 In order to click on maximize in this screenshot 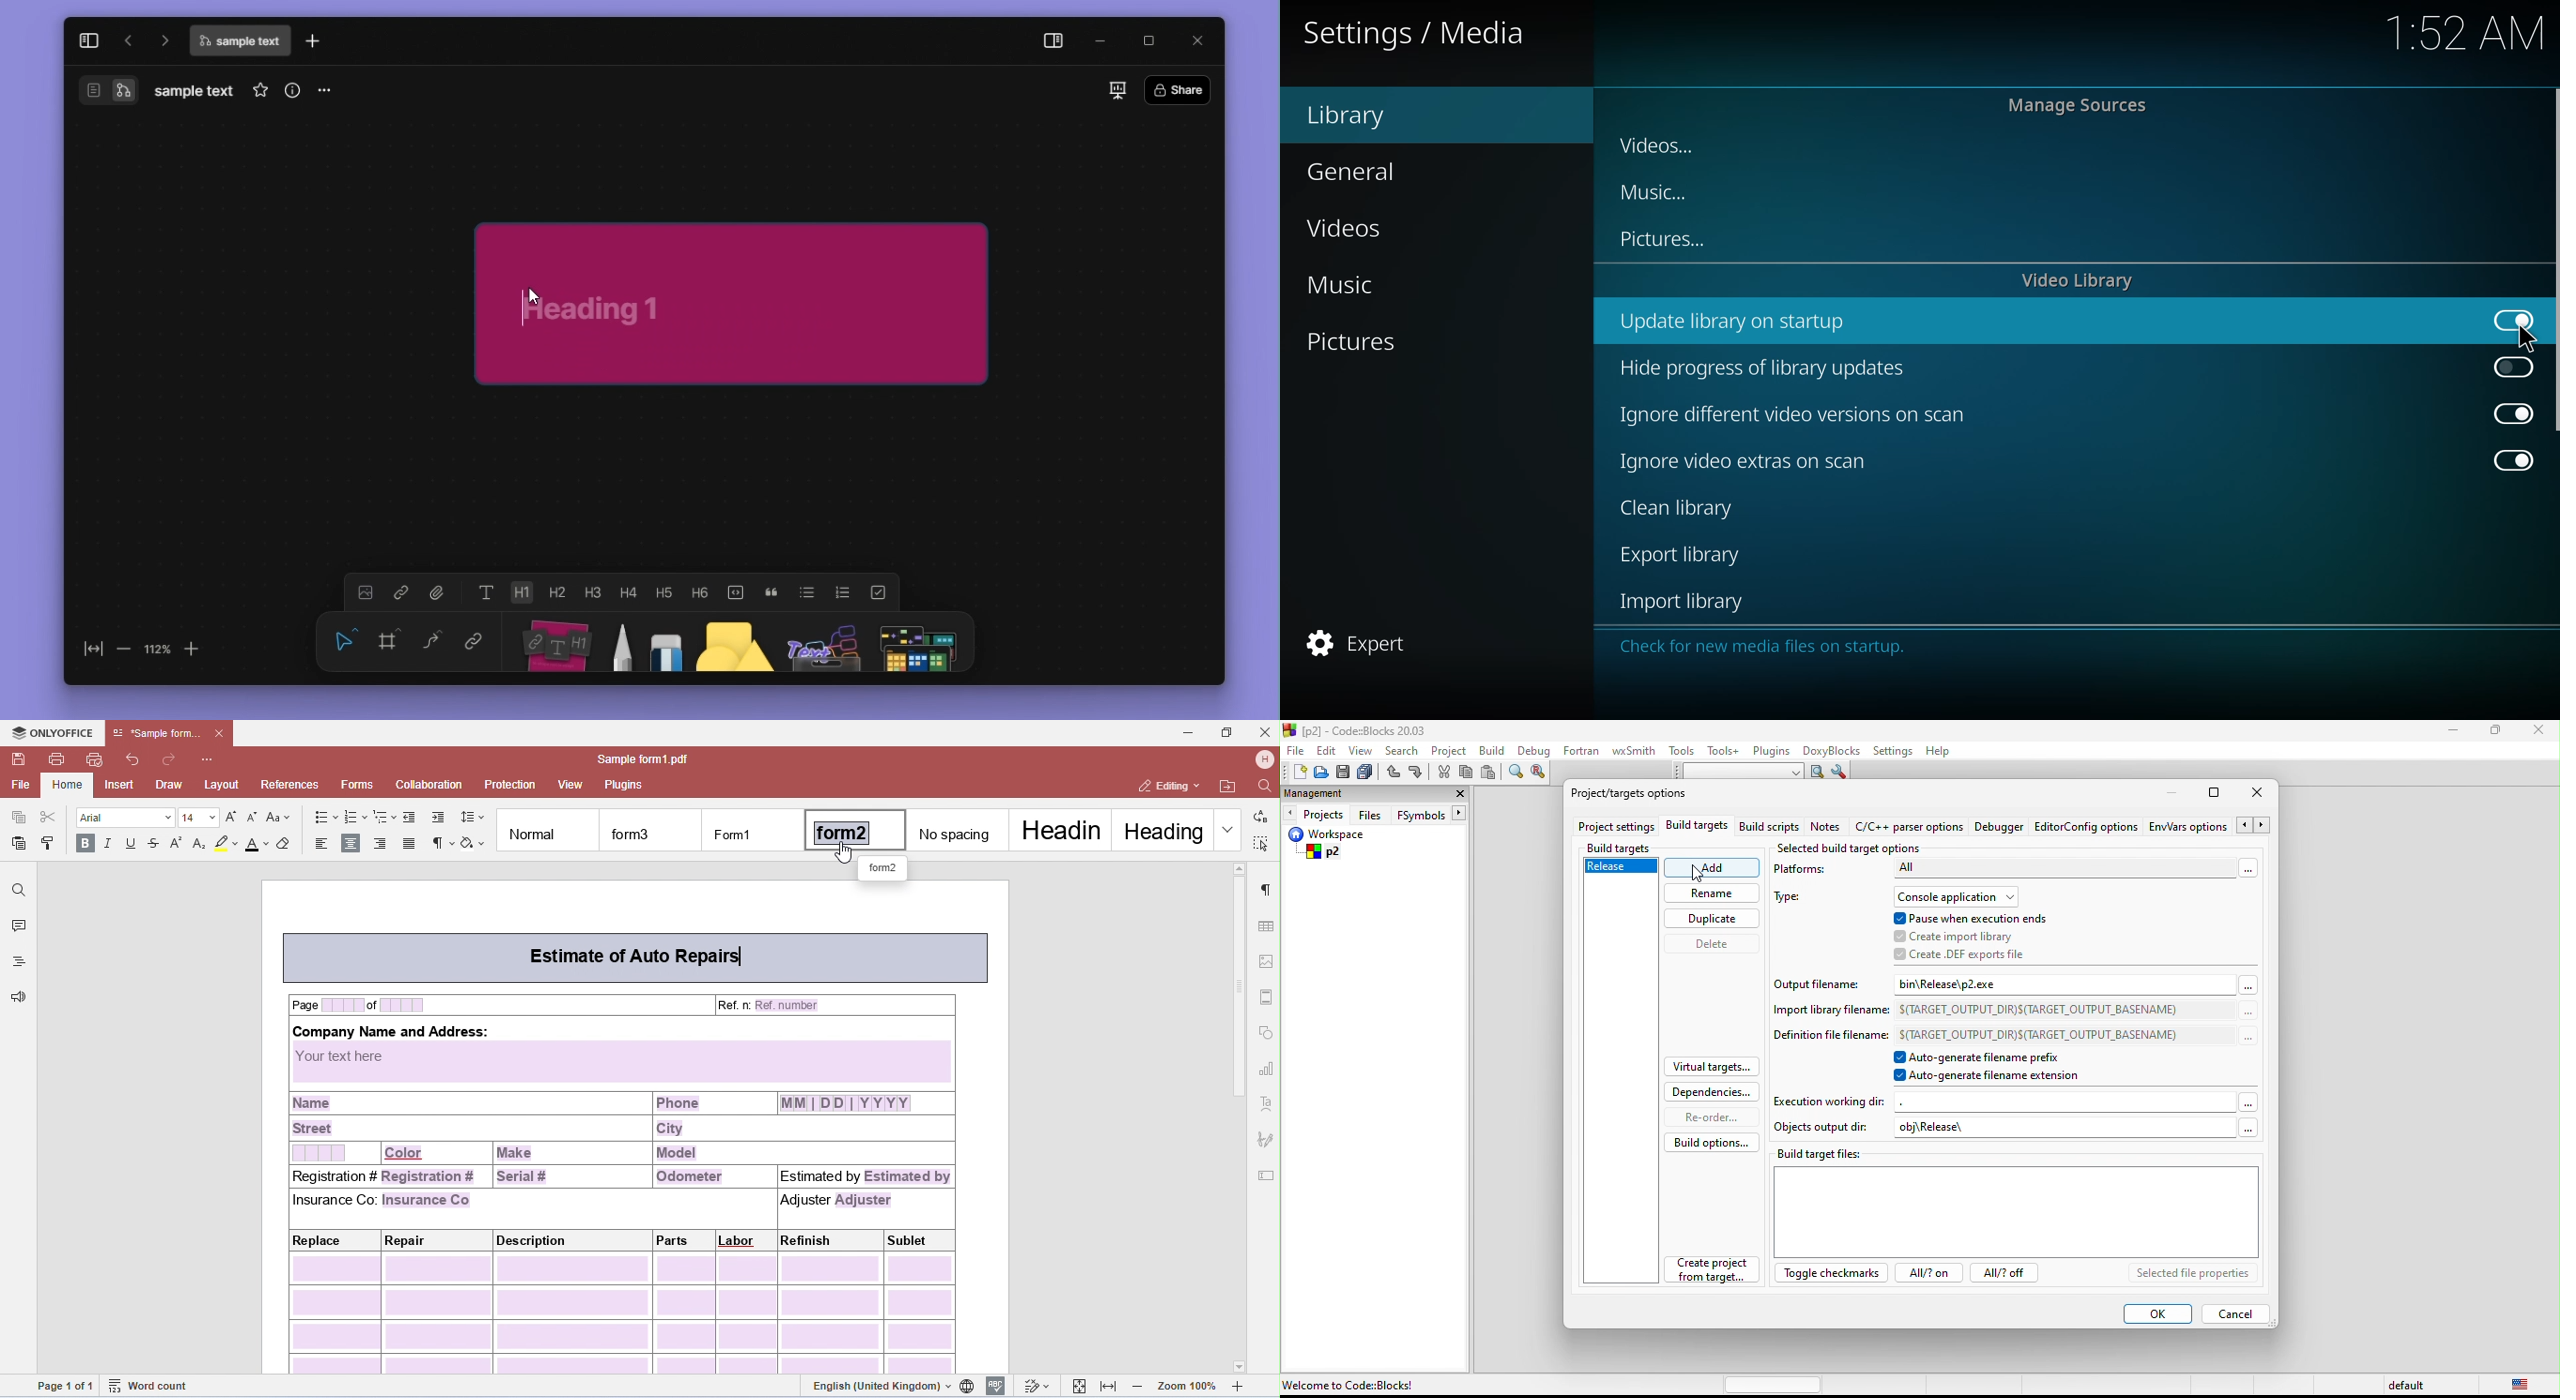, I will do `click(2501, 732)`.